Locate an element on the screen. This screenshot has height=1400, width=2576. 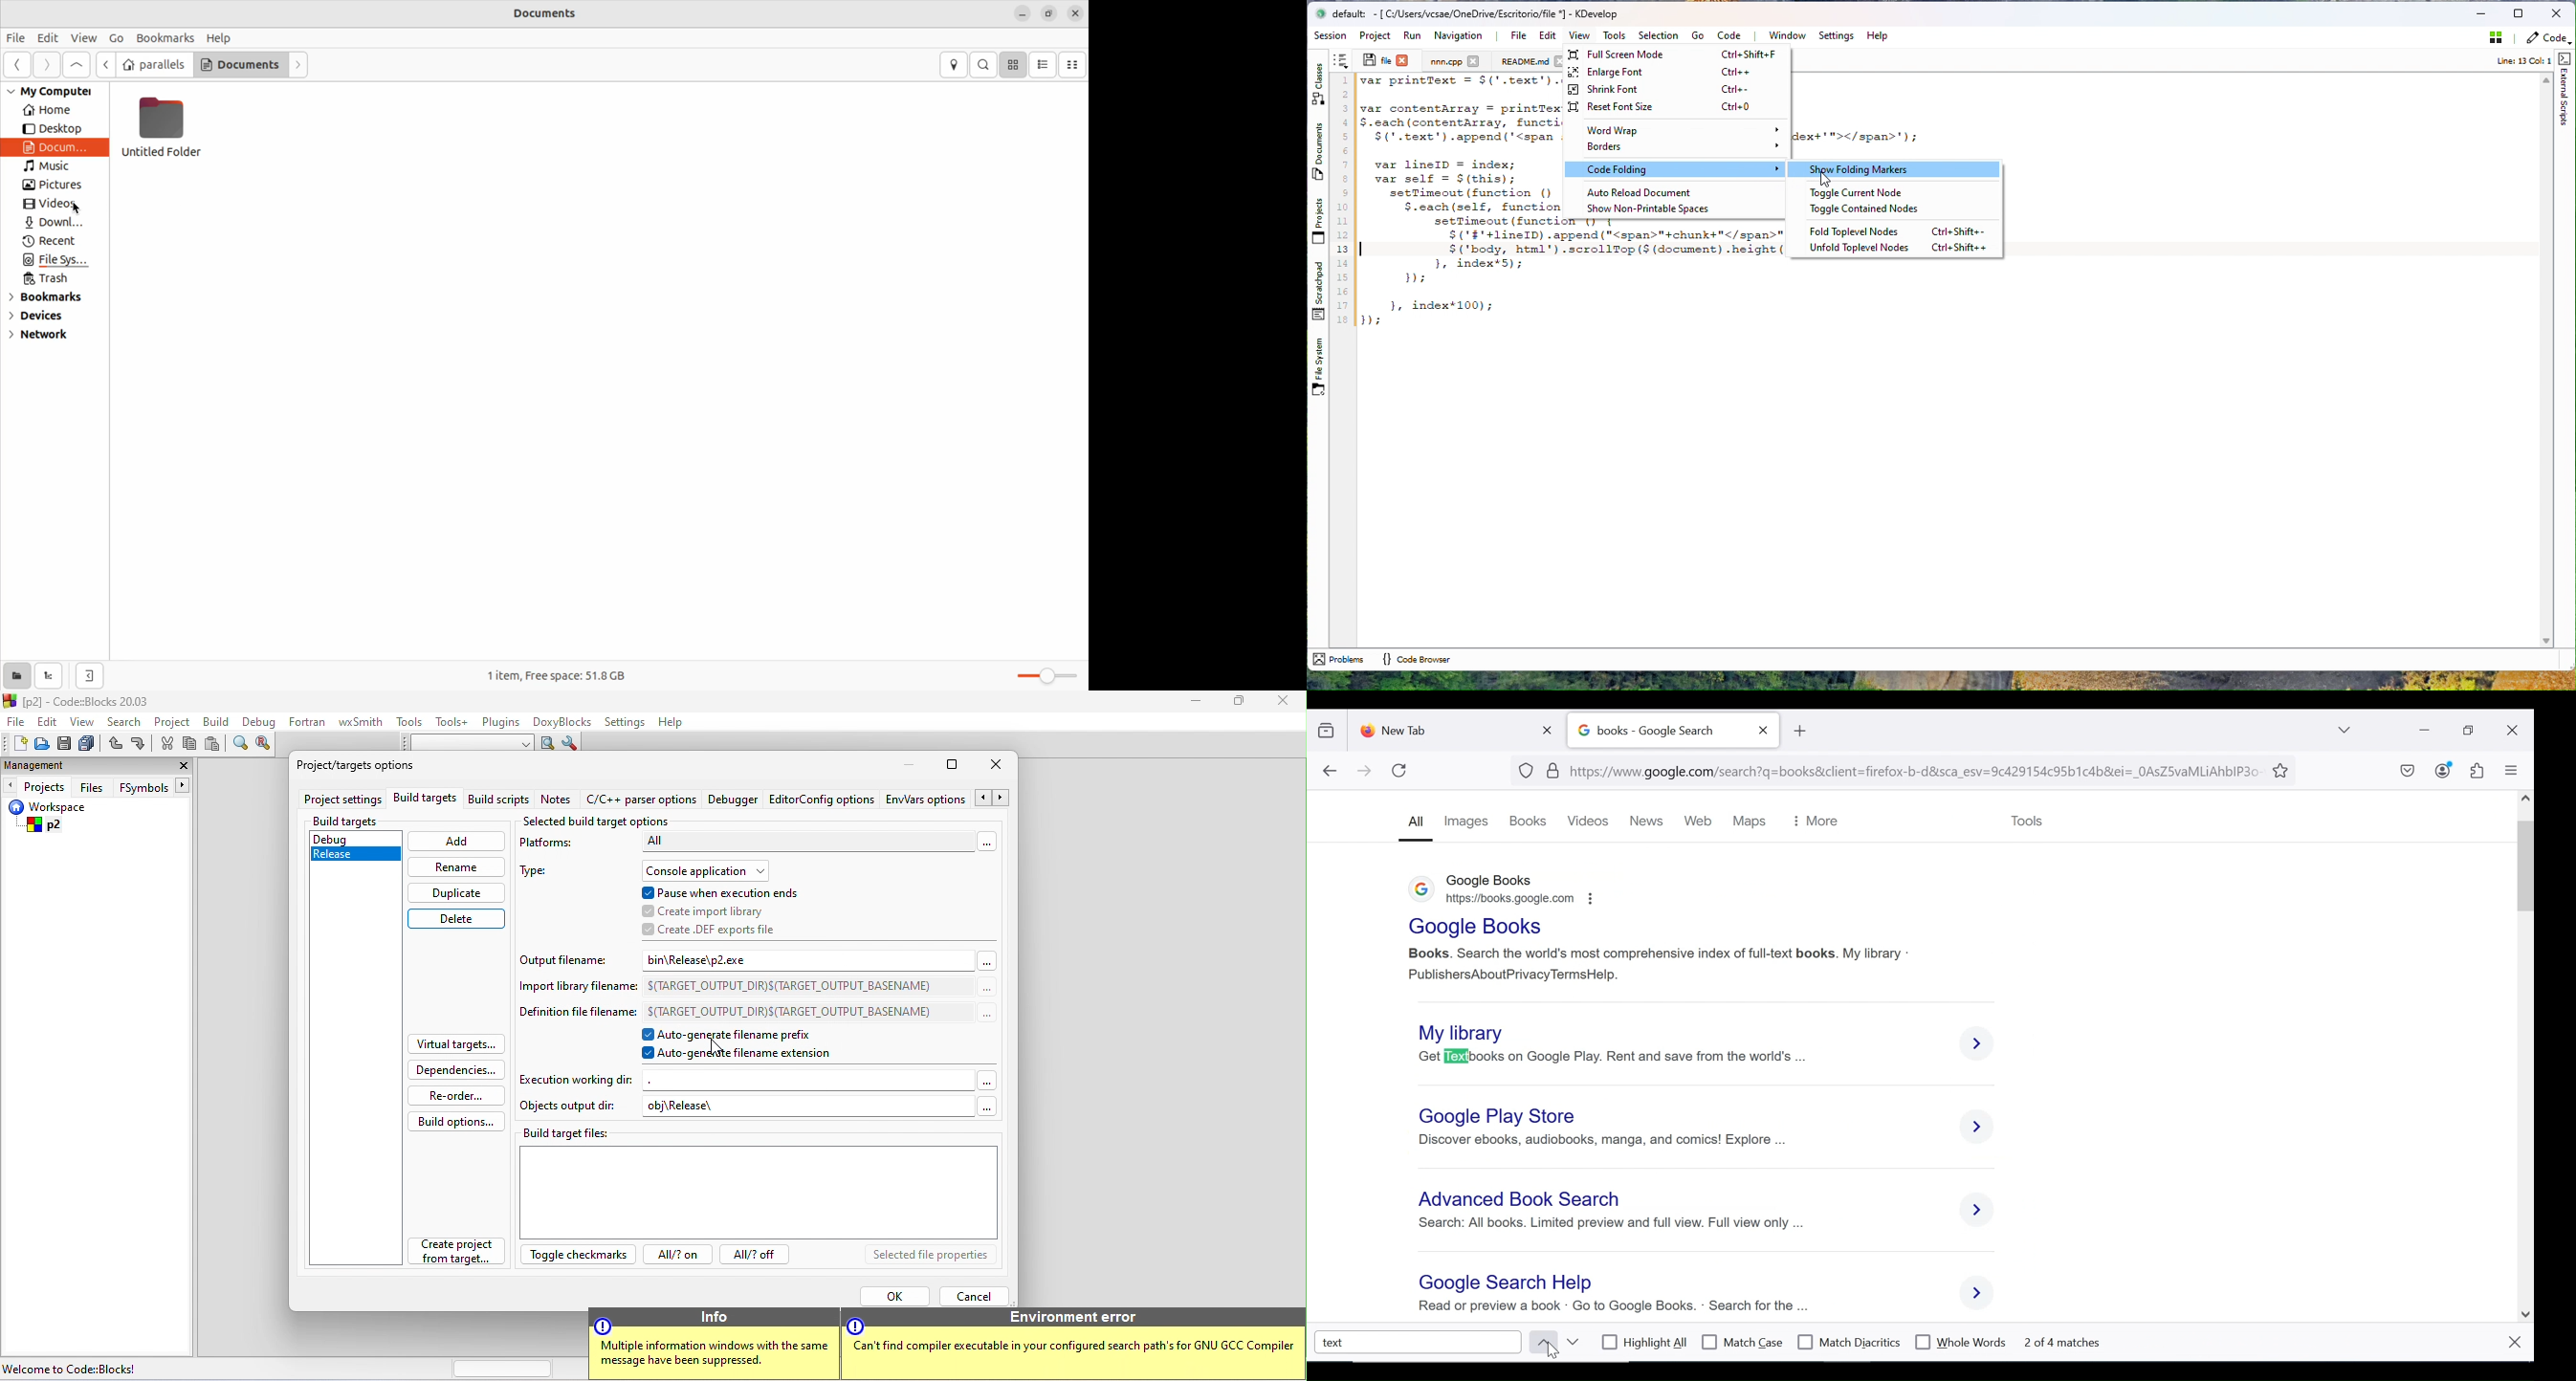
horizontal scroll bar is located at coordinates (503, 1369).